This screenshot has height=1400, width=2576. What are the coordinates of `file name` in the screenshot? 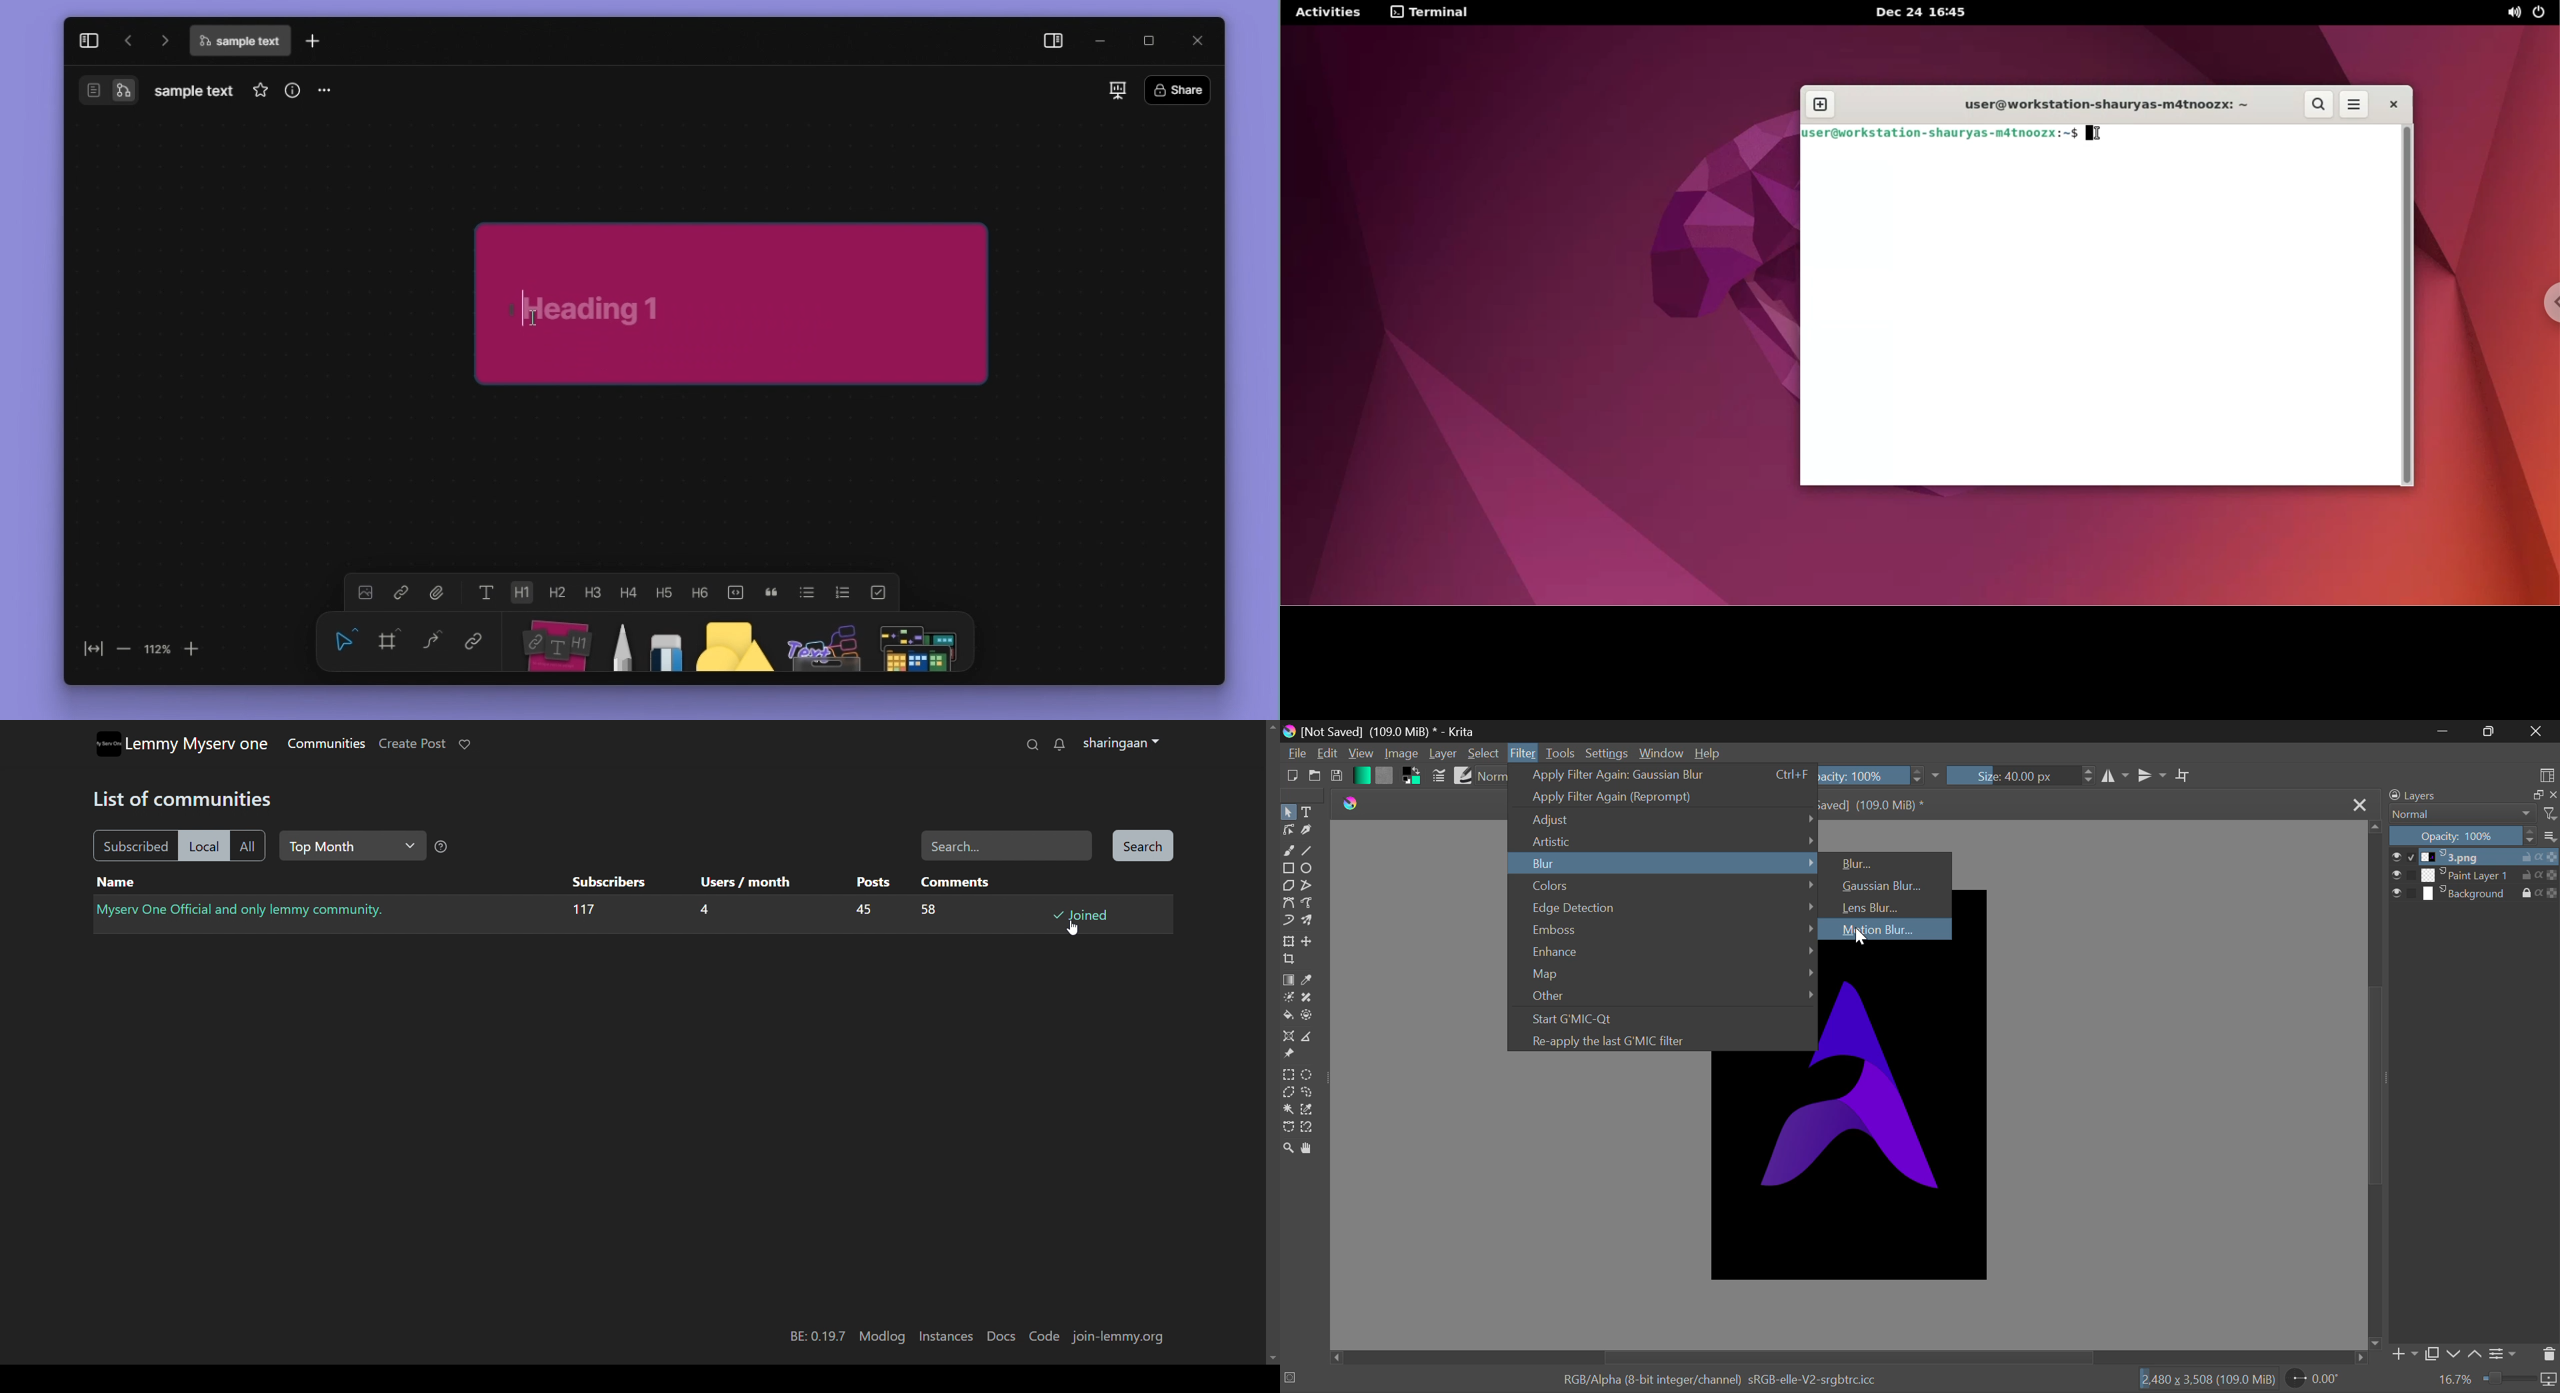 It's located at (239, 41).